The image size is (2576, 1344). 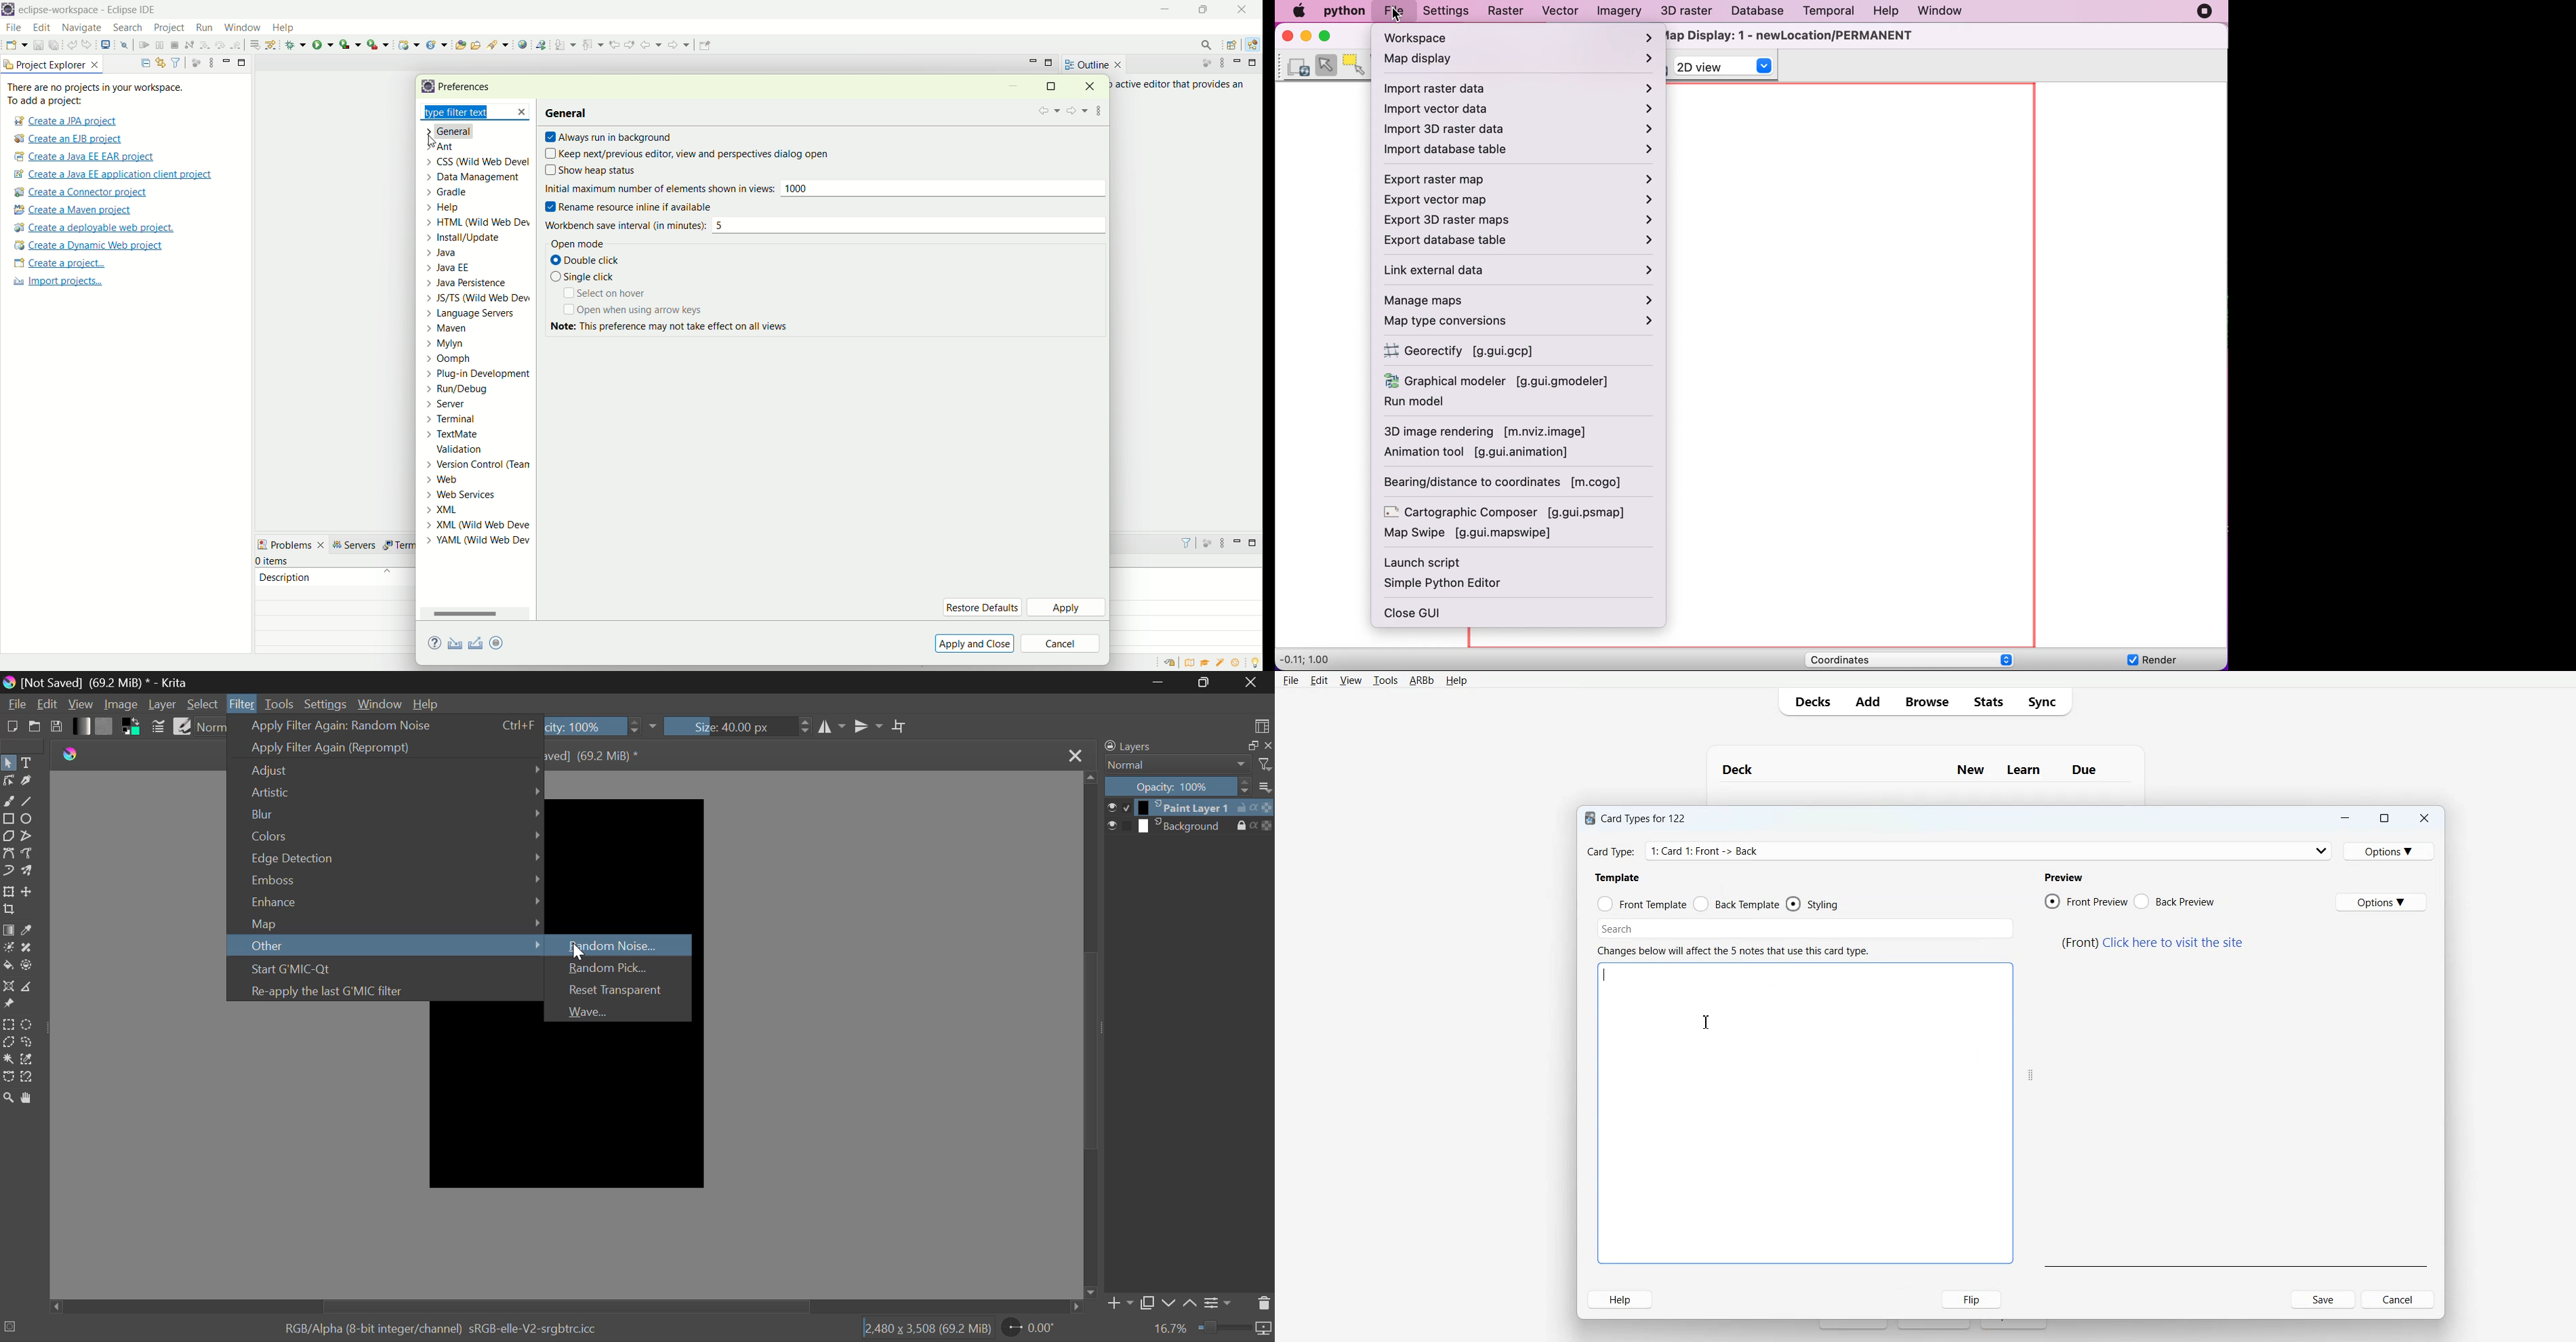 What do you see at coordinates (388, 811) in the screenshot?
I see `Blur` at bounding box center [388, 811].